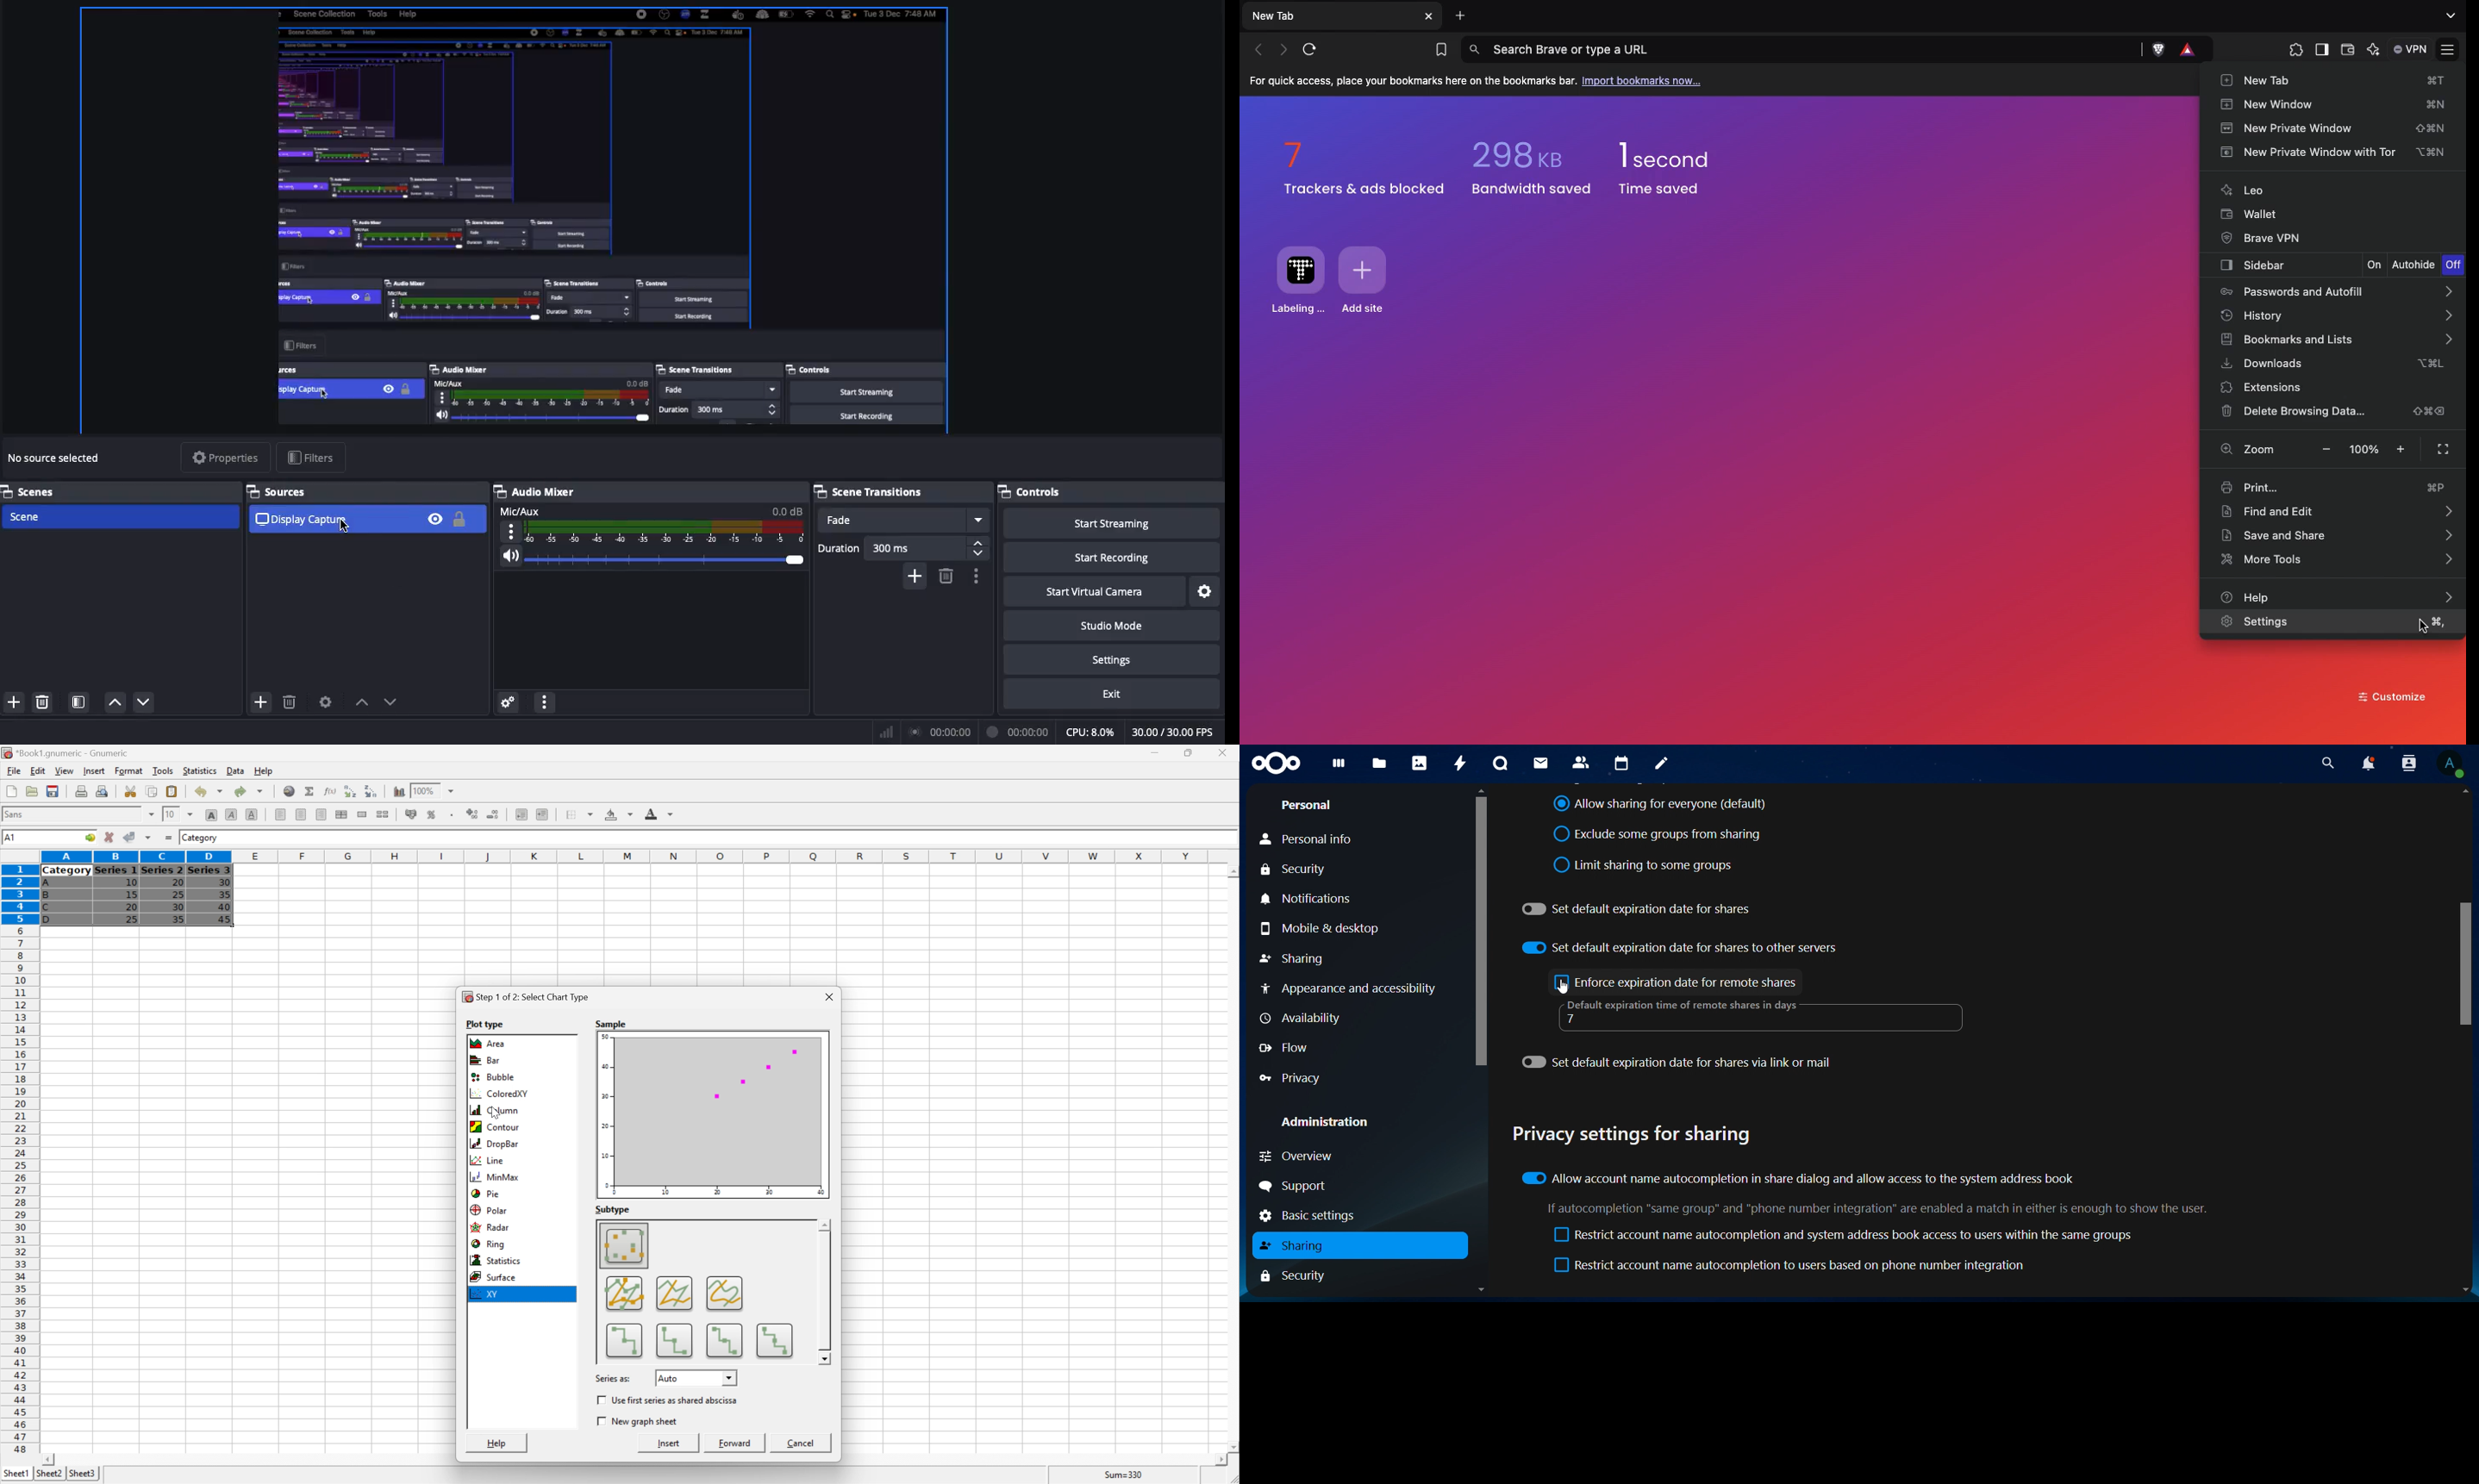 The image size is (2492, 1484). I want to click on allow sharing for everyone, so click(1660, 805).